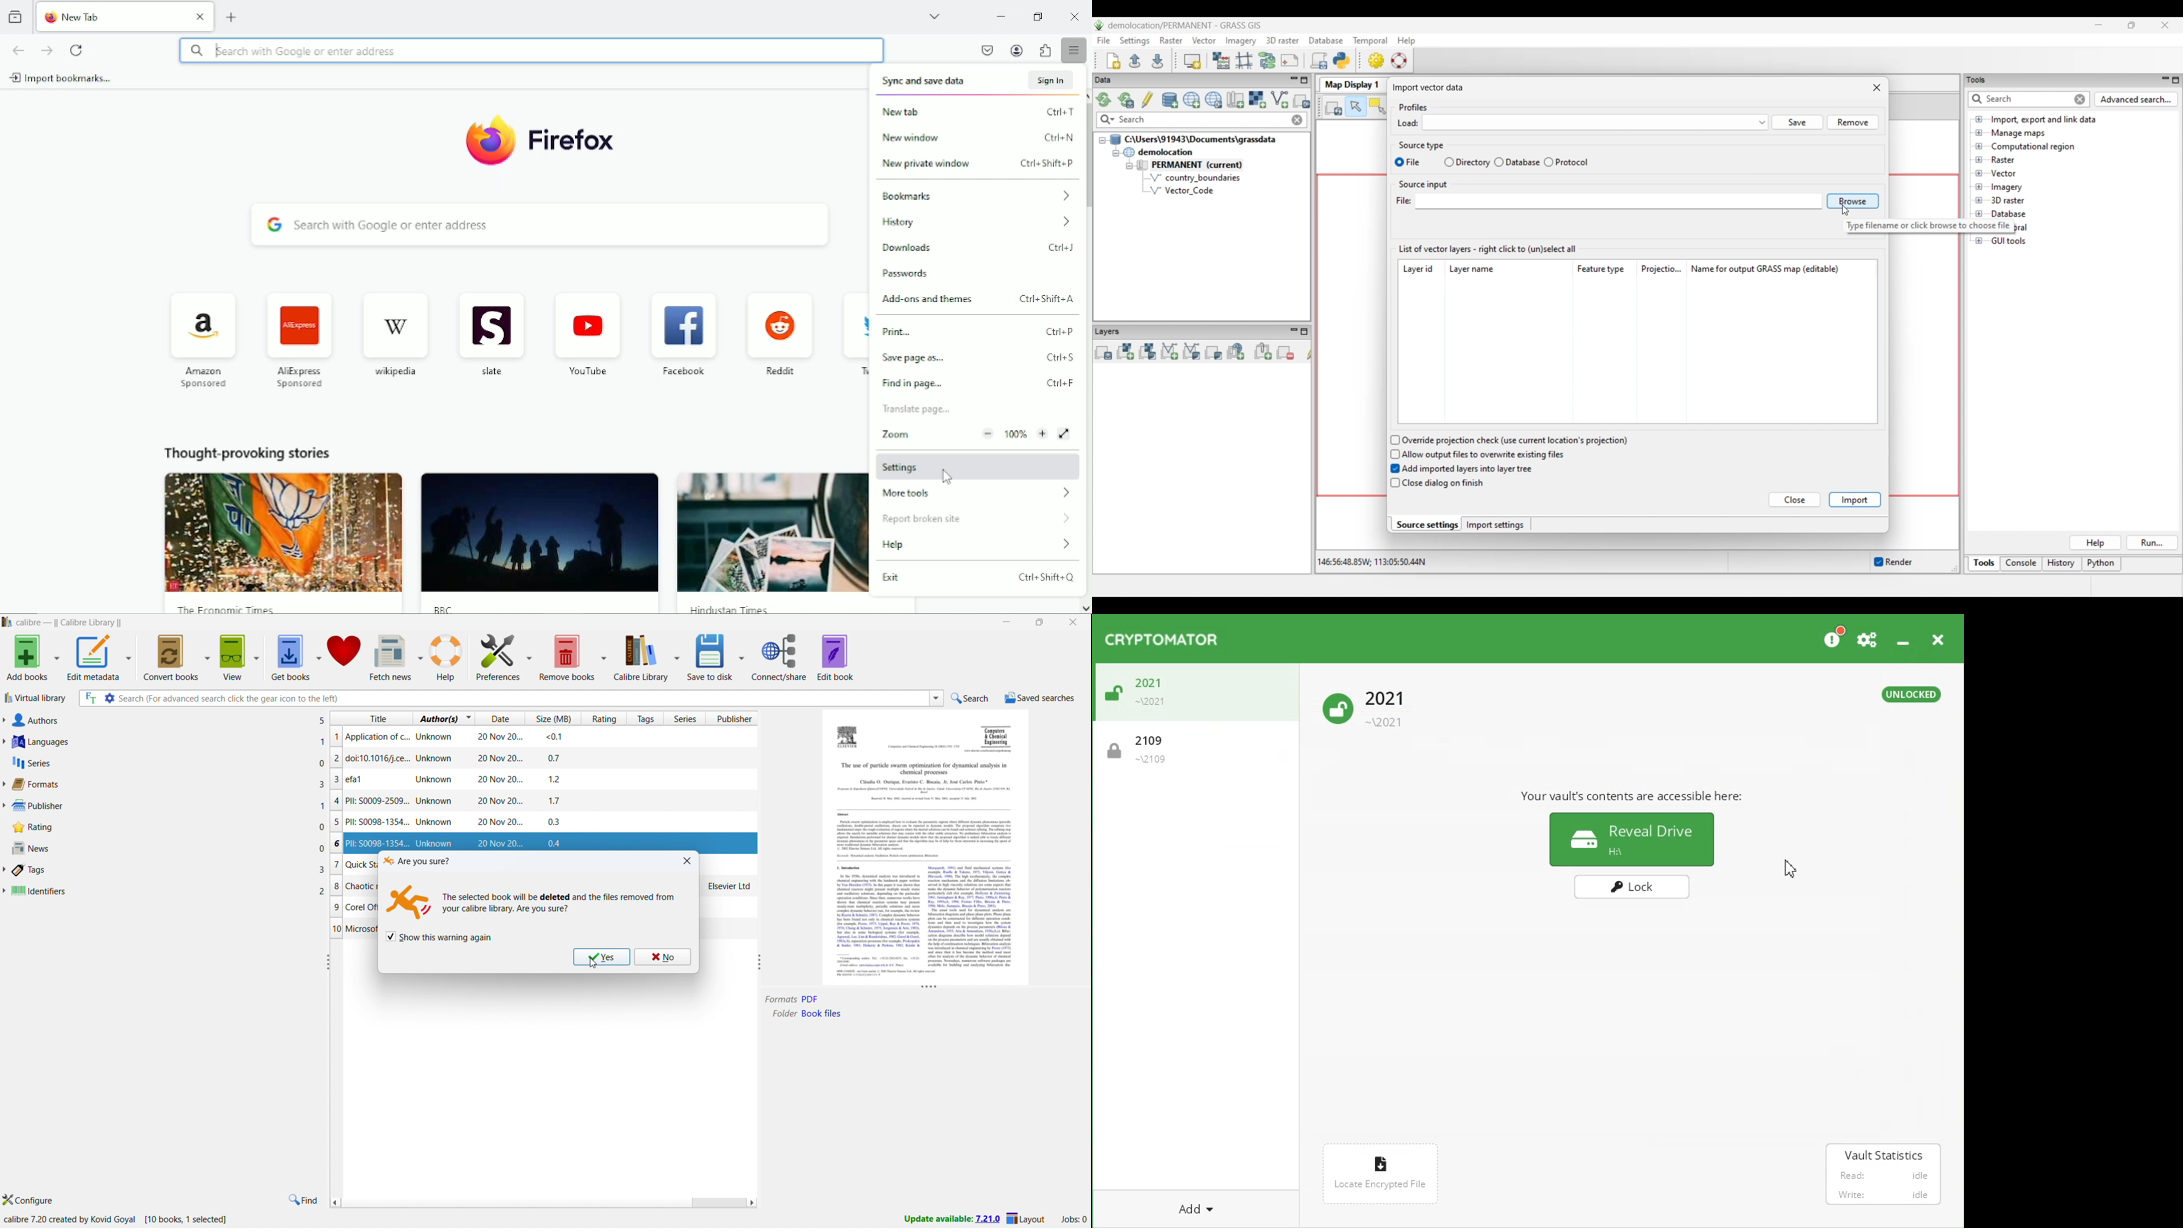 The width and height of the screenshot is (2184, 1232). Describe the element at coordinates (926, 847) in the screenshot. I see `double click to open book details window` at that location.